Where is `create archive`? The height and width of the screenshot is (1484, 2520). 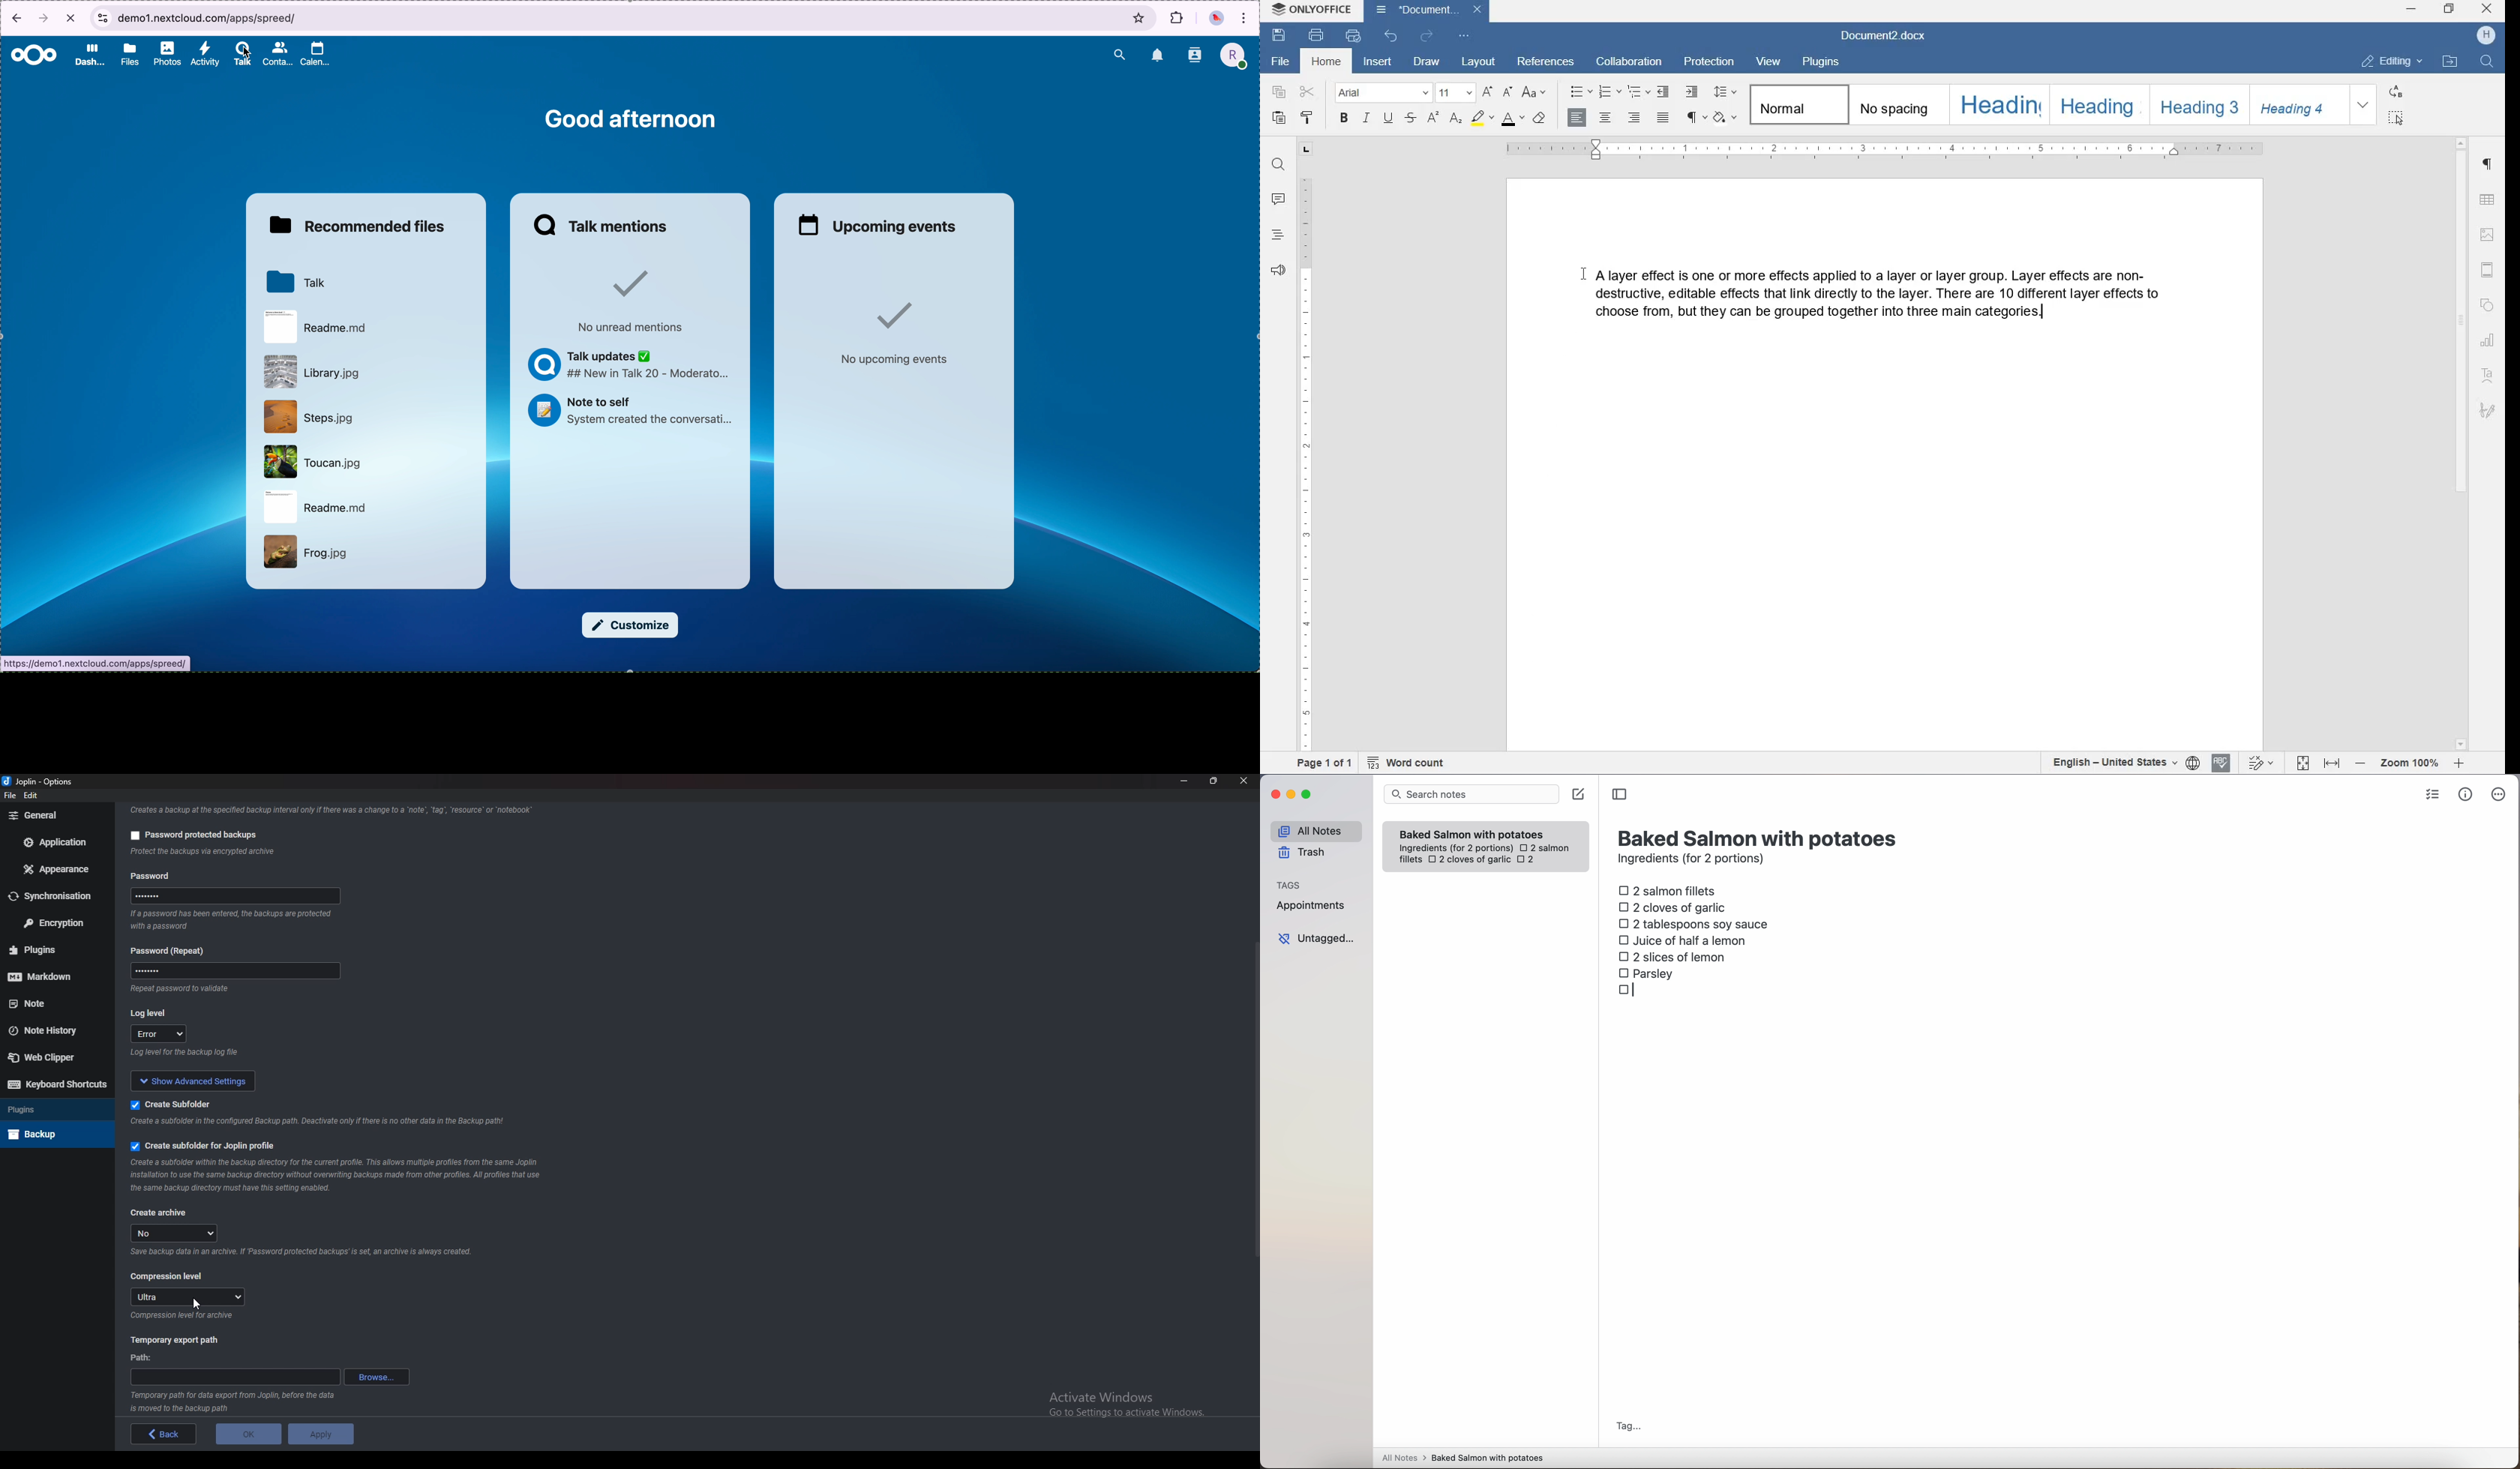 create archive is located at coordinates (160, 1212).